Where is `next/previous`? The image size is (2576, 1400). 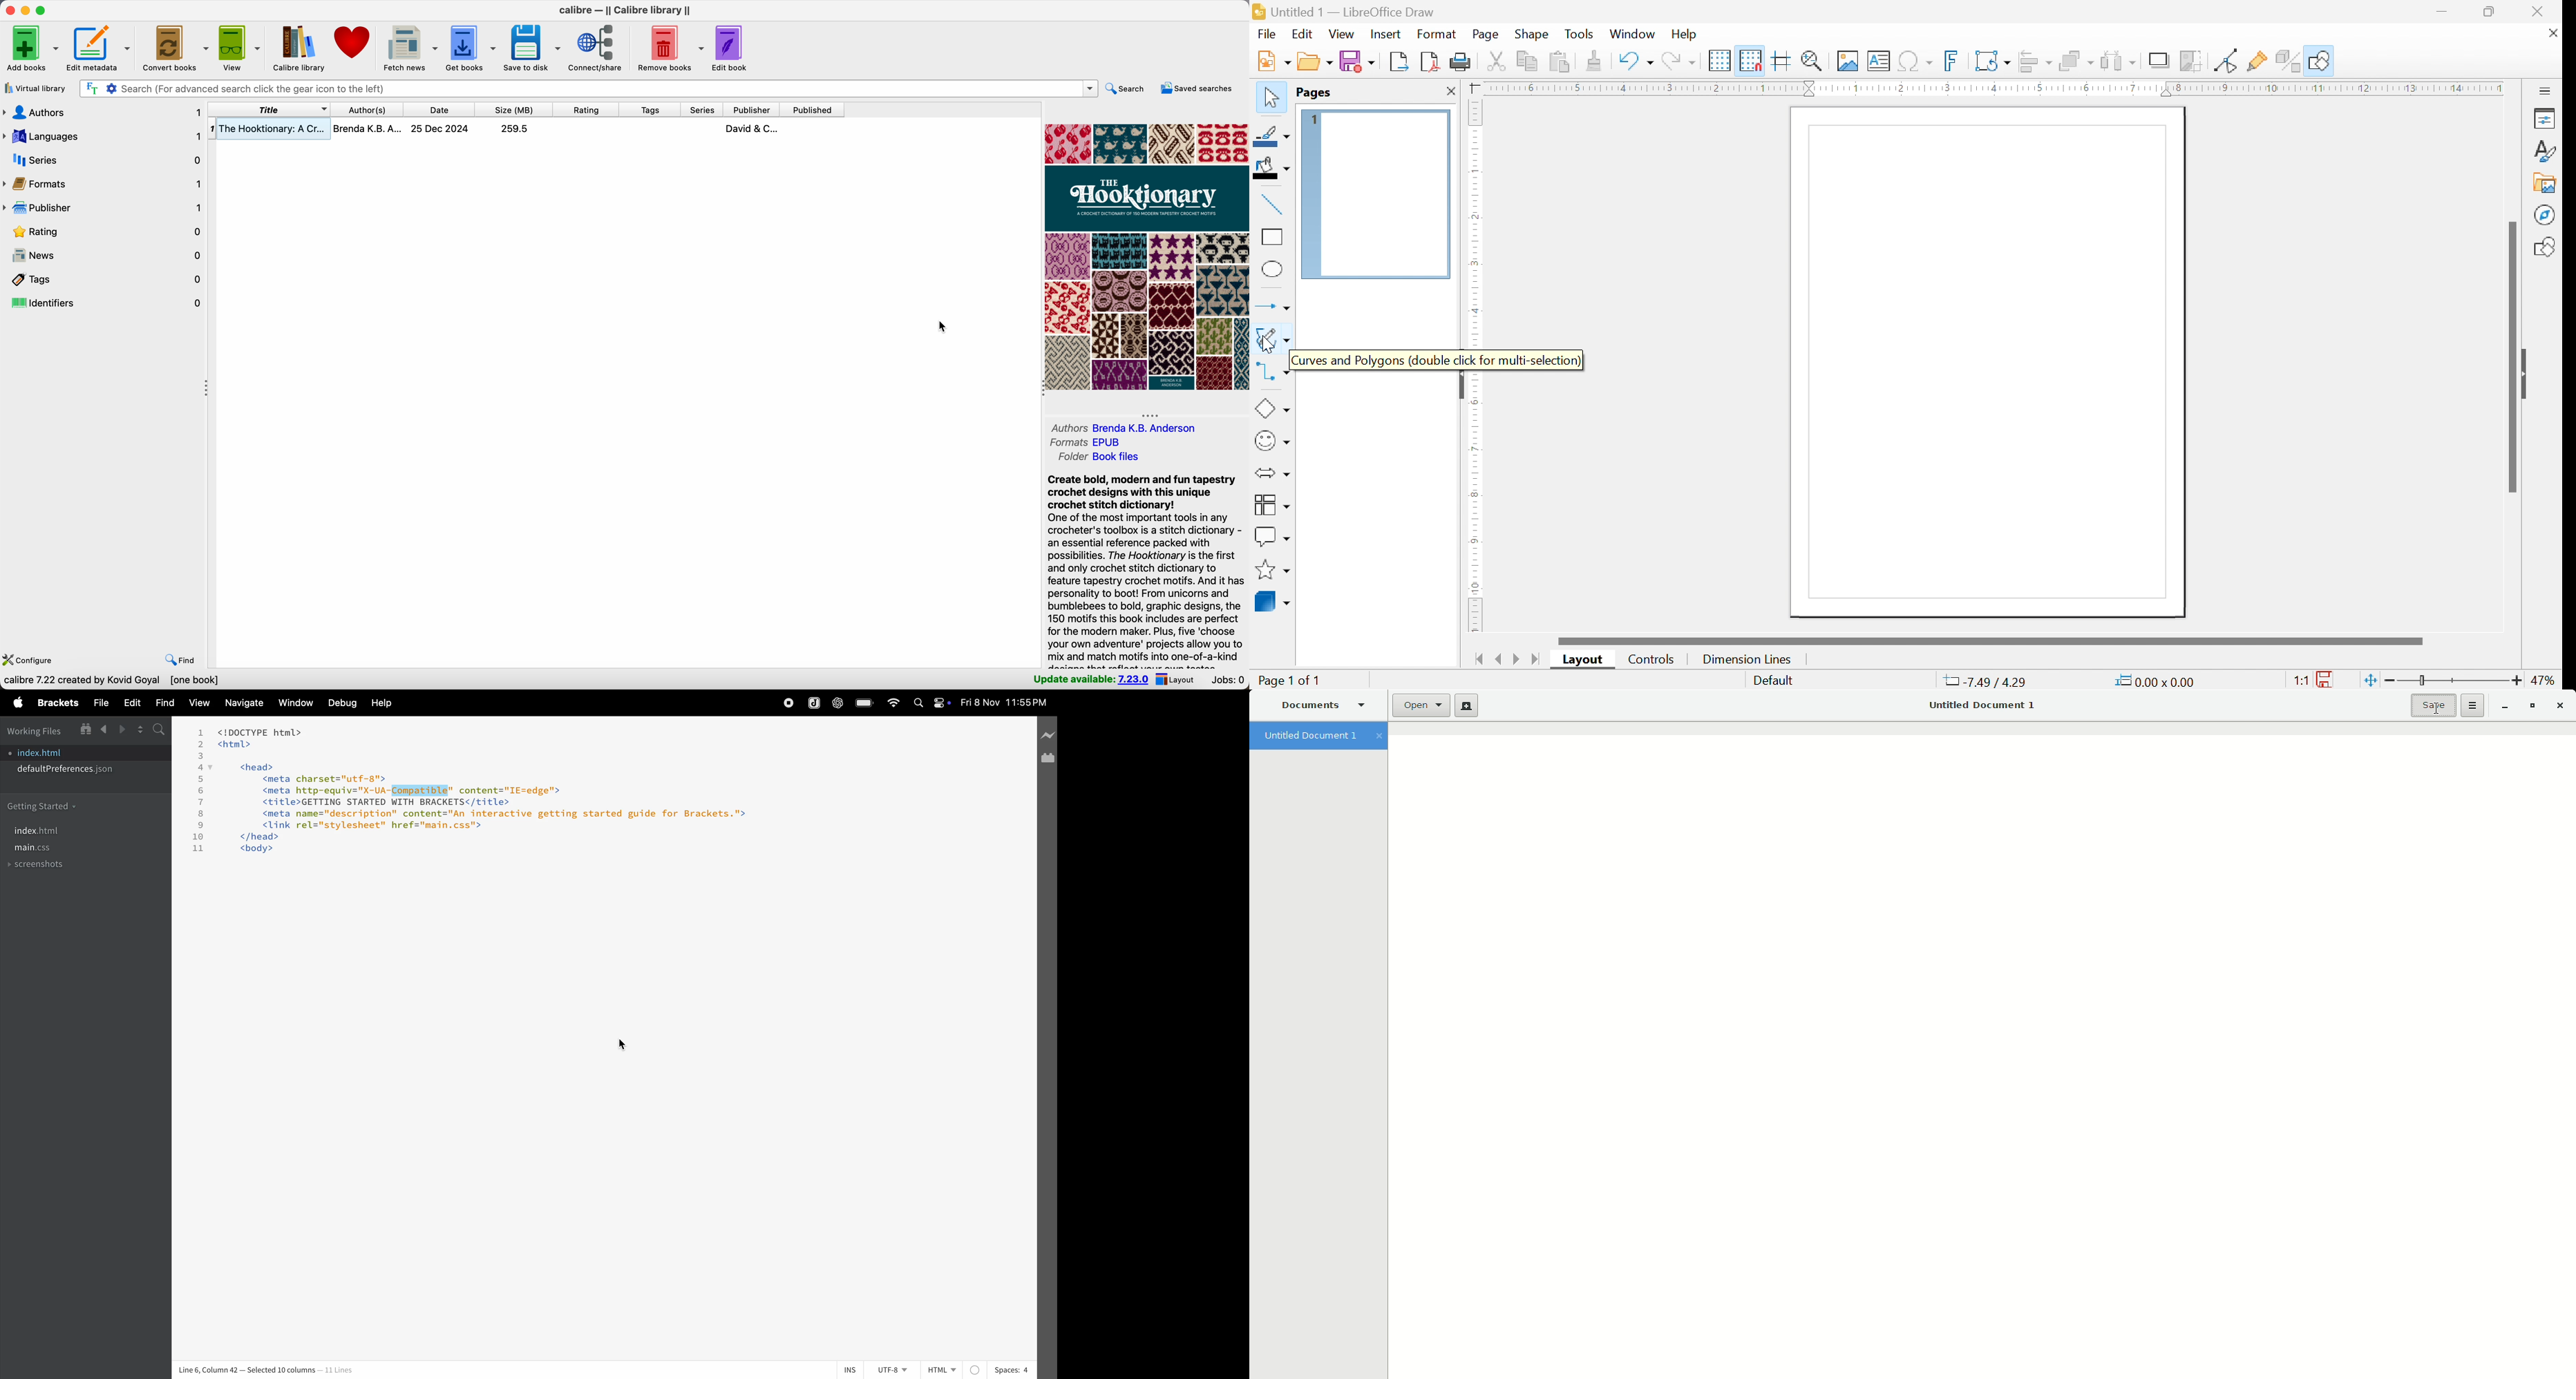
next/previous is located at coordinates (1508, 659).